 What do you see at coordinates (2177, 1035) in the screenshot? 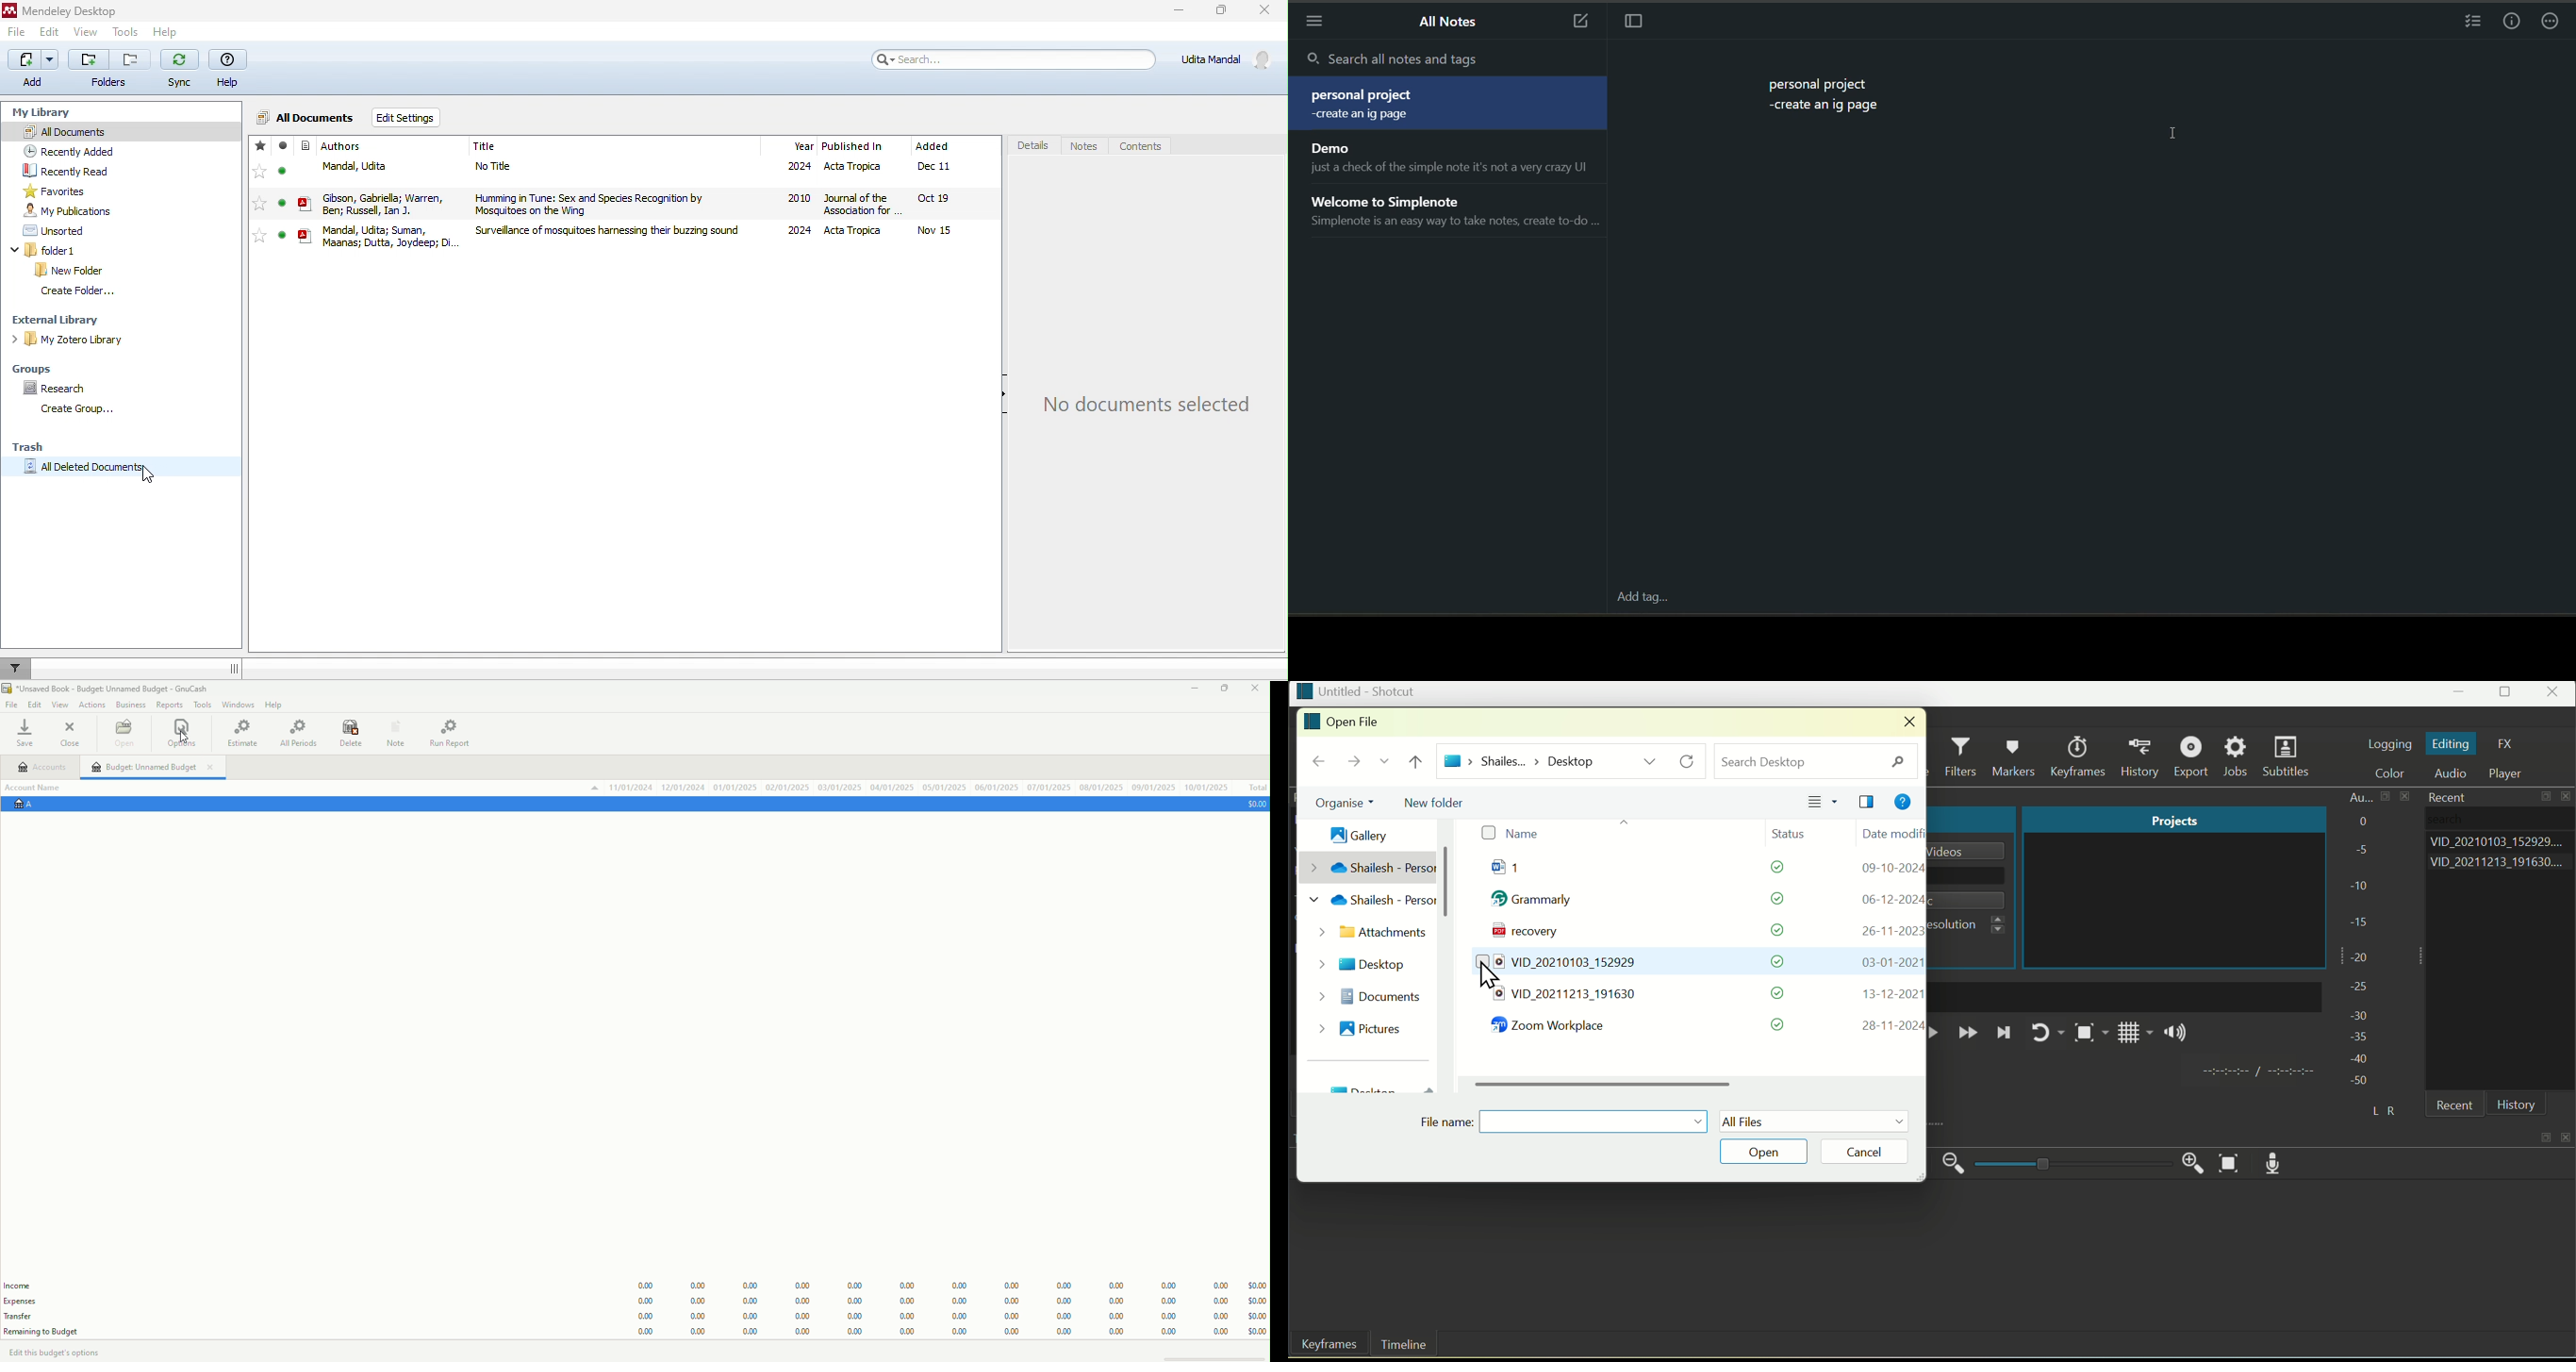
I see `Sound` at bounding box center [2177, 1035].